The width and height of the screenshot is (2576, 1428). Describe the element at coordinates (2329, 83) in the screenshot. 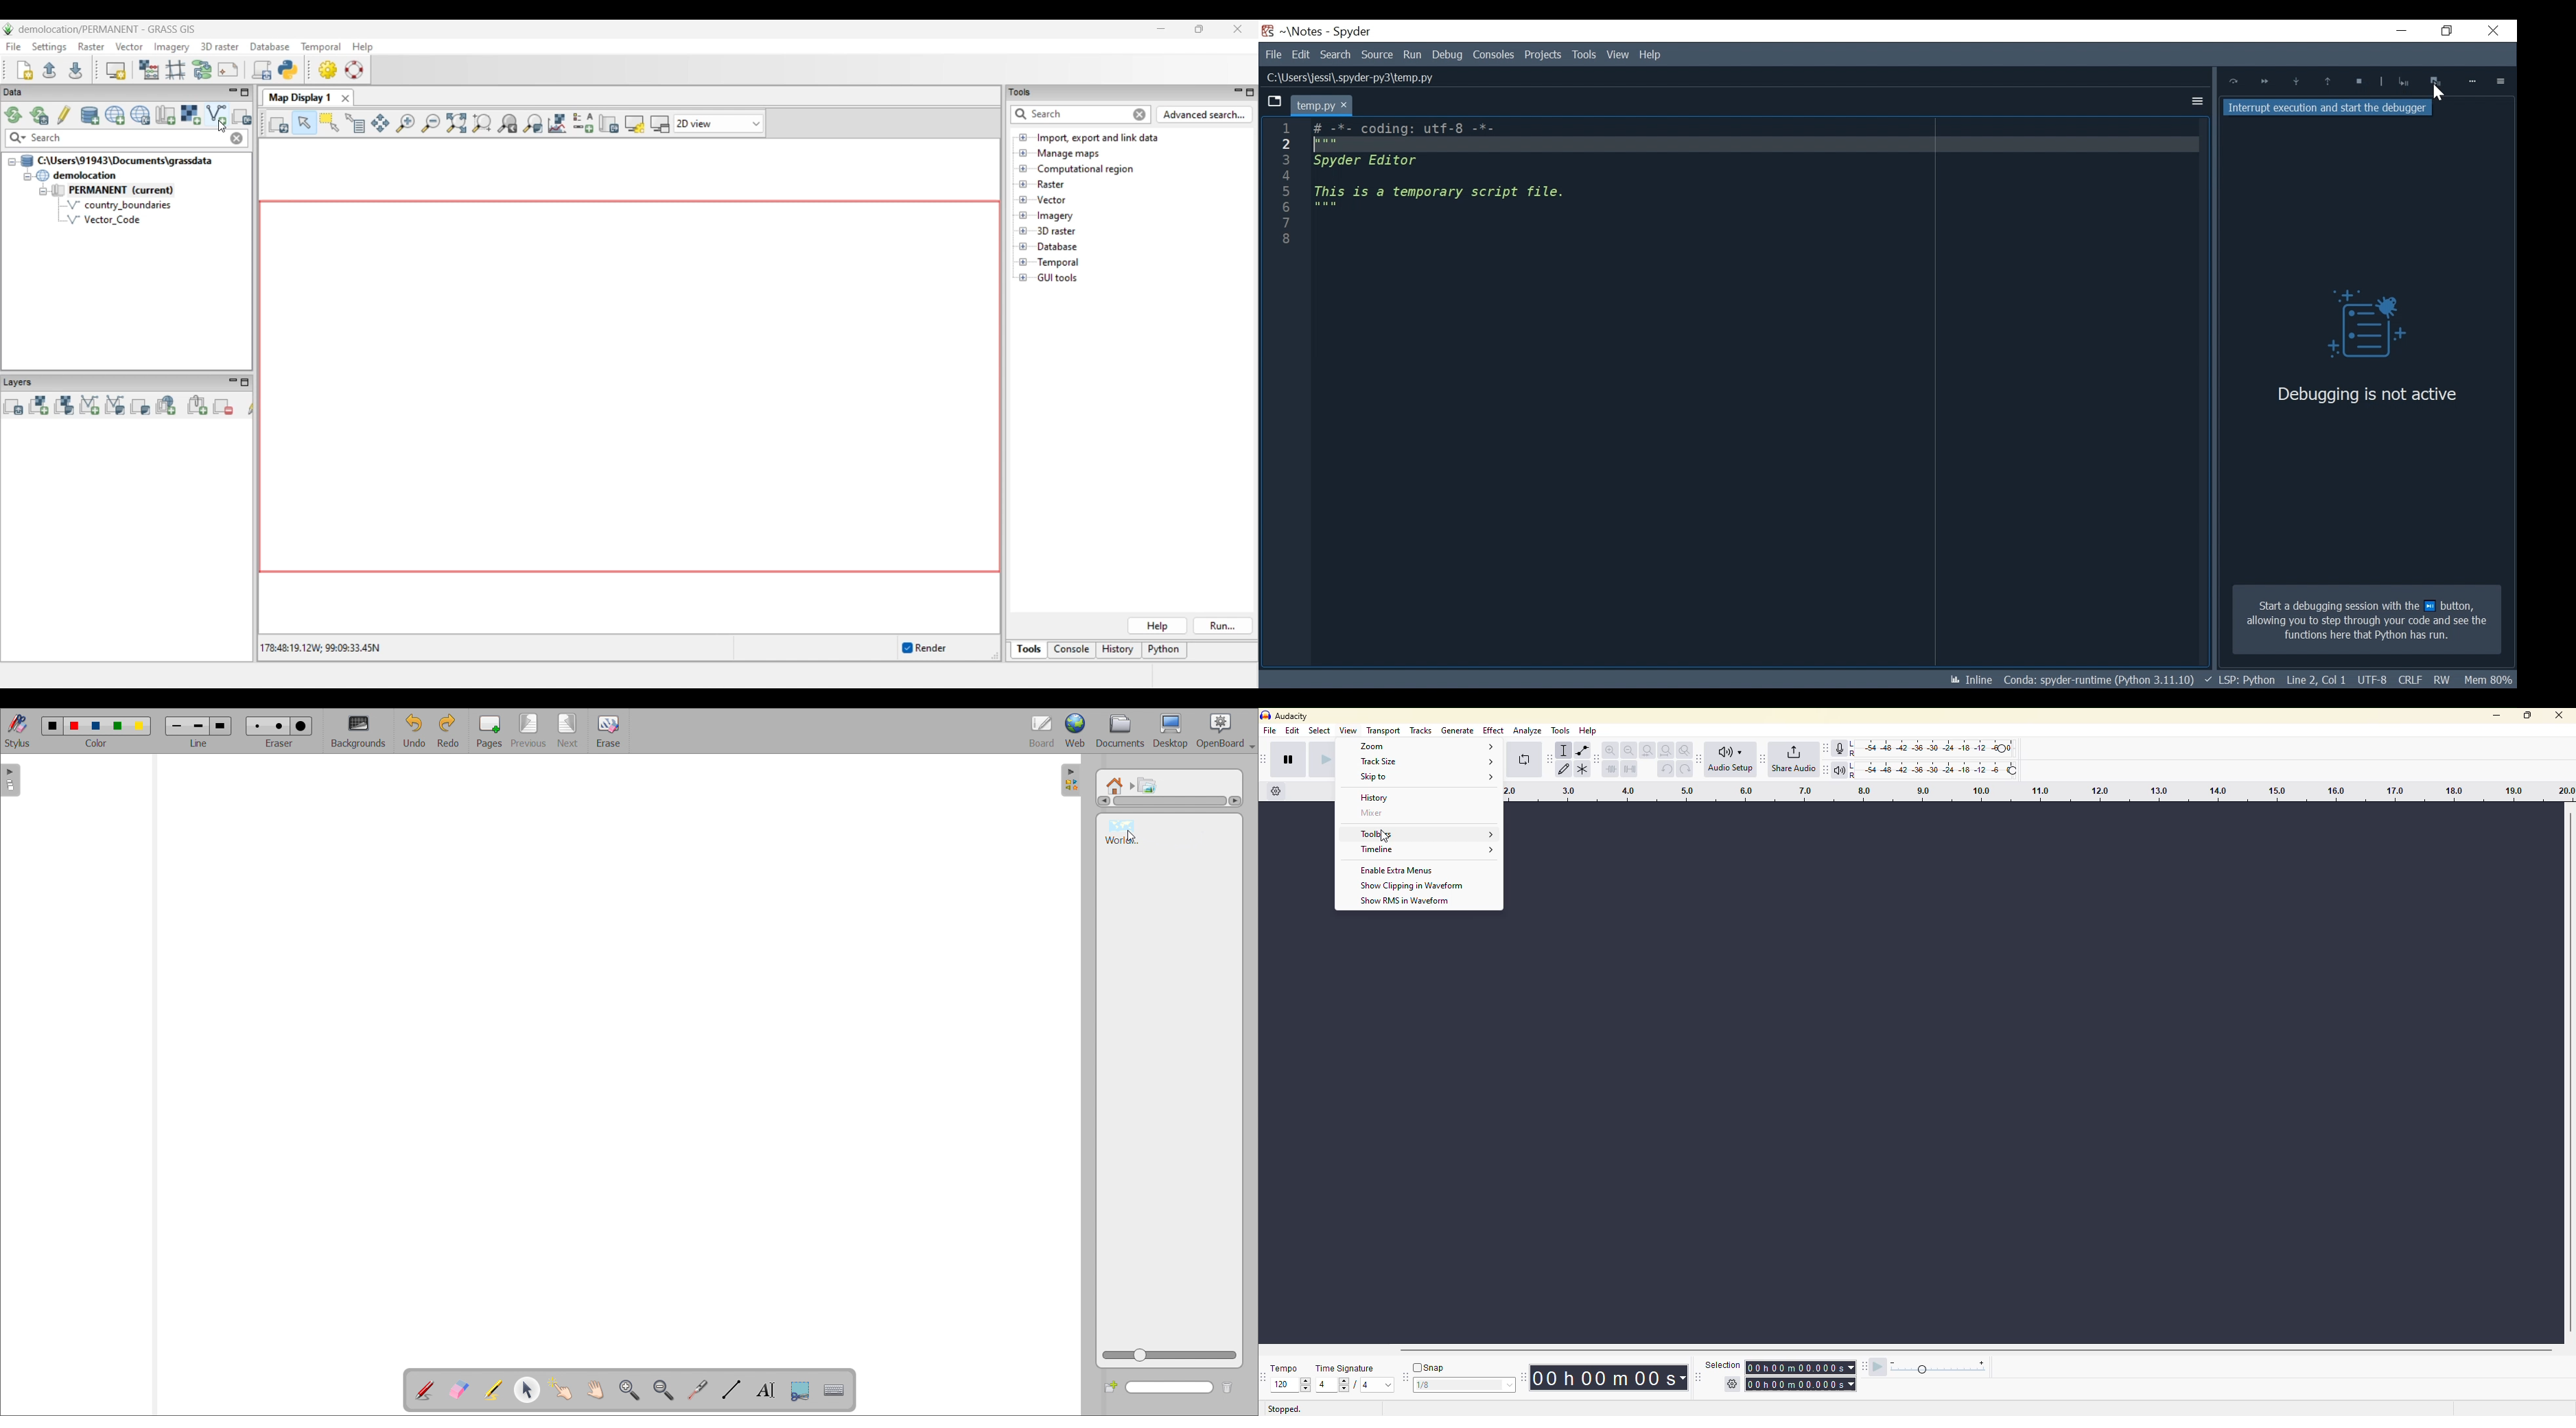

I see `Execute until functions/method returns` at that location.